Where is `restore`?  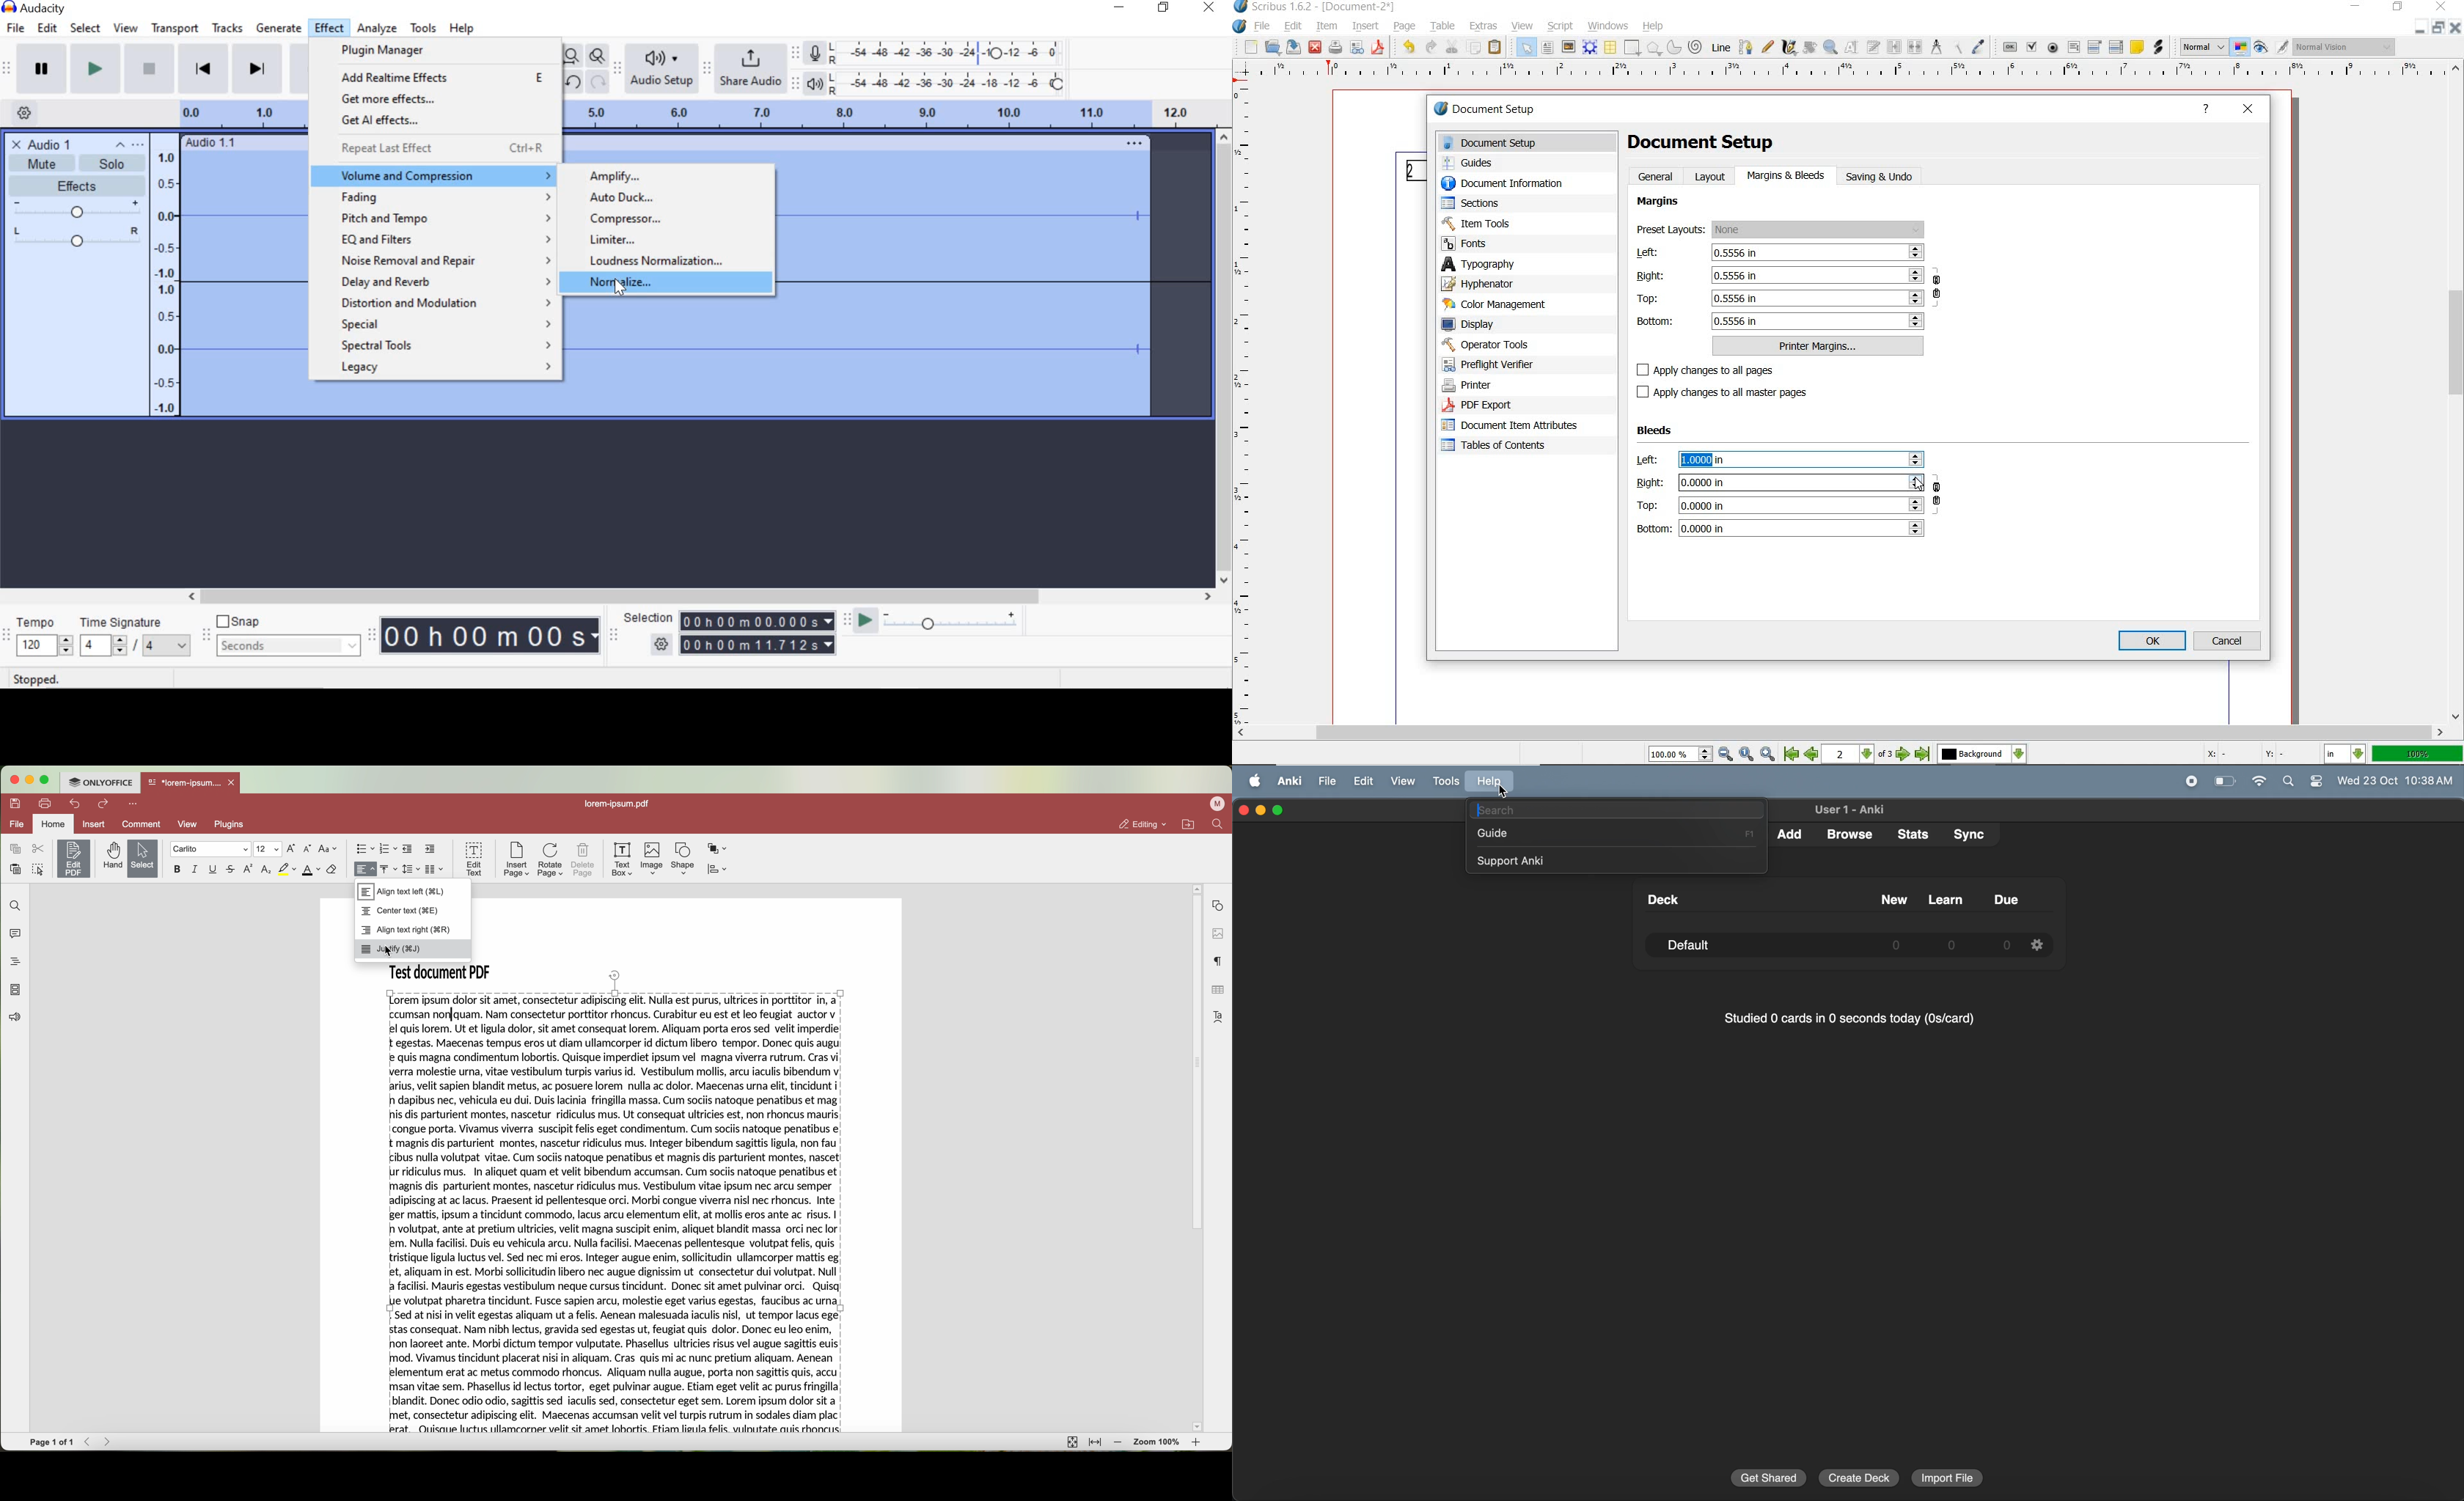 restore is located at coordinates (2397, 8).